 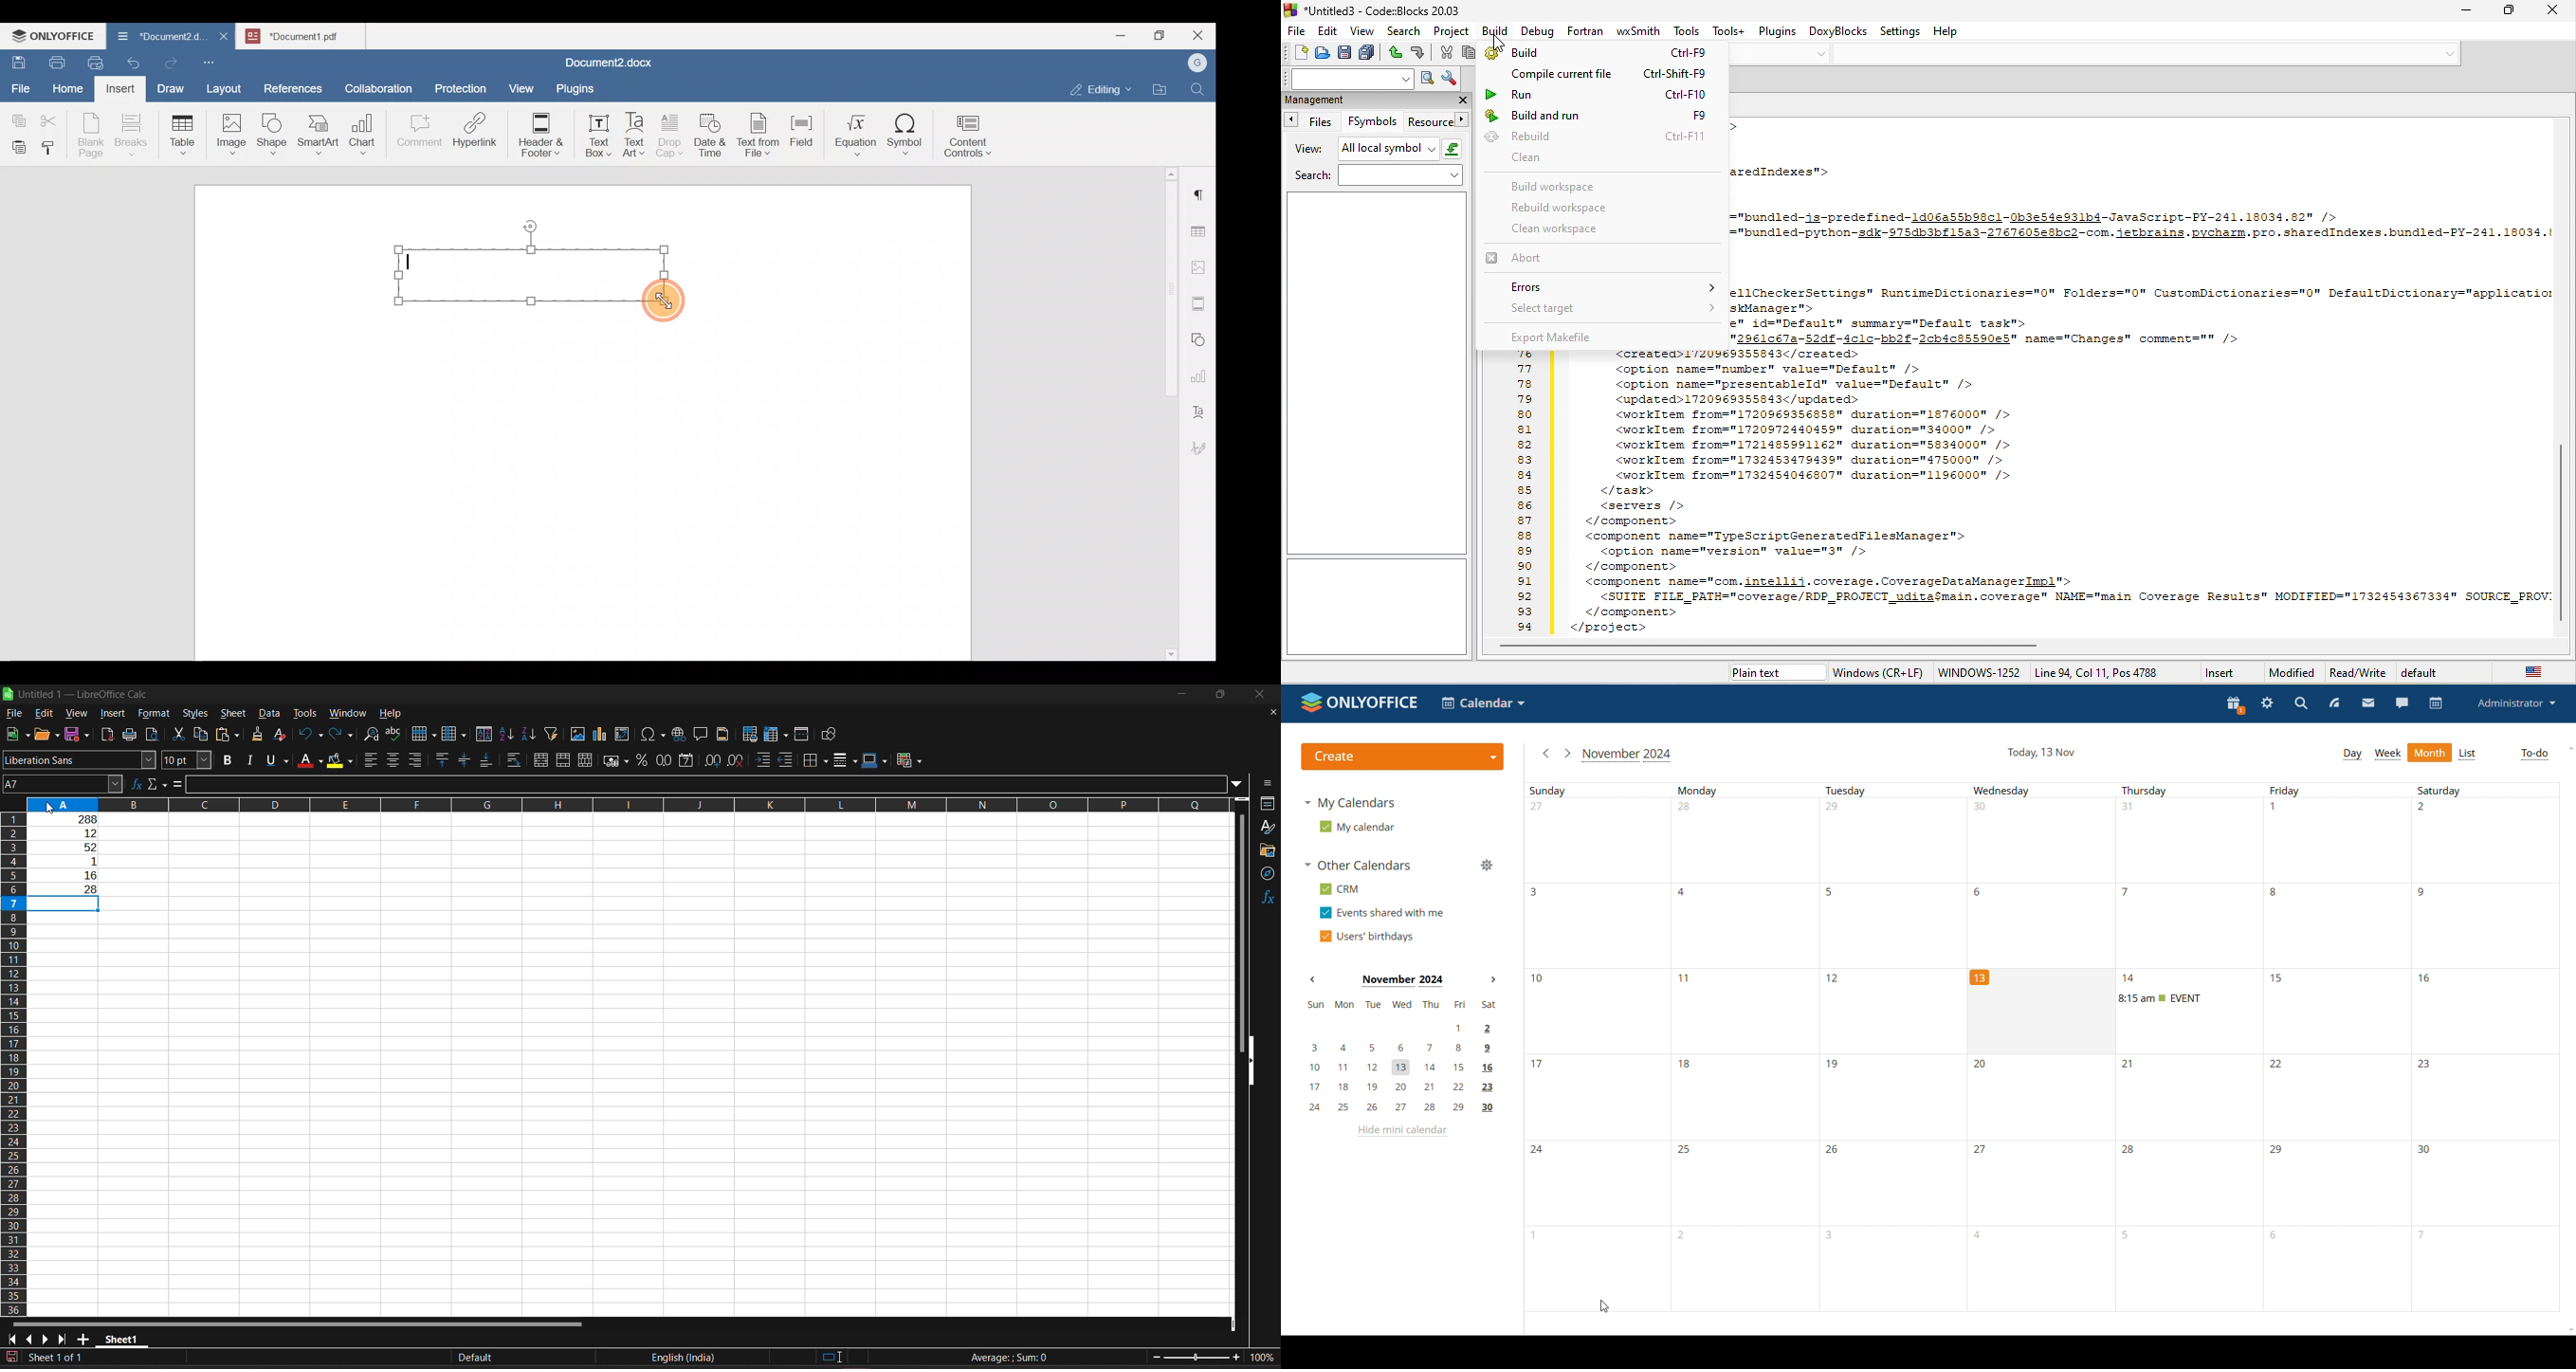 I want to click on Cut, so click(x=53, y=118).